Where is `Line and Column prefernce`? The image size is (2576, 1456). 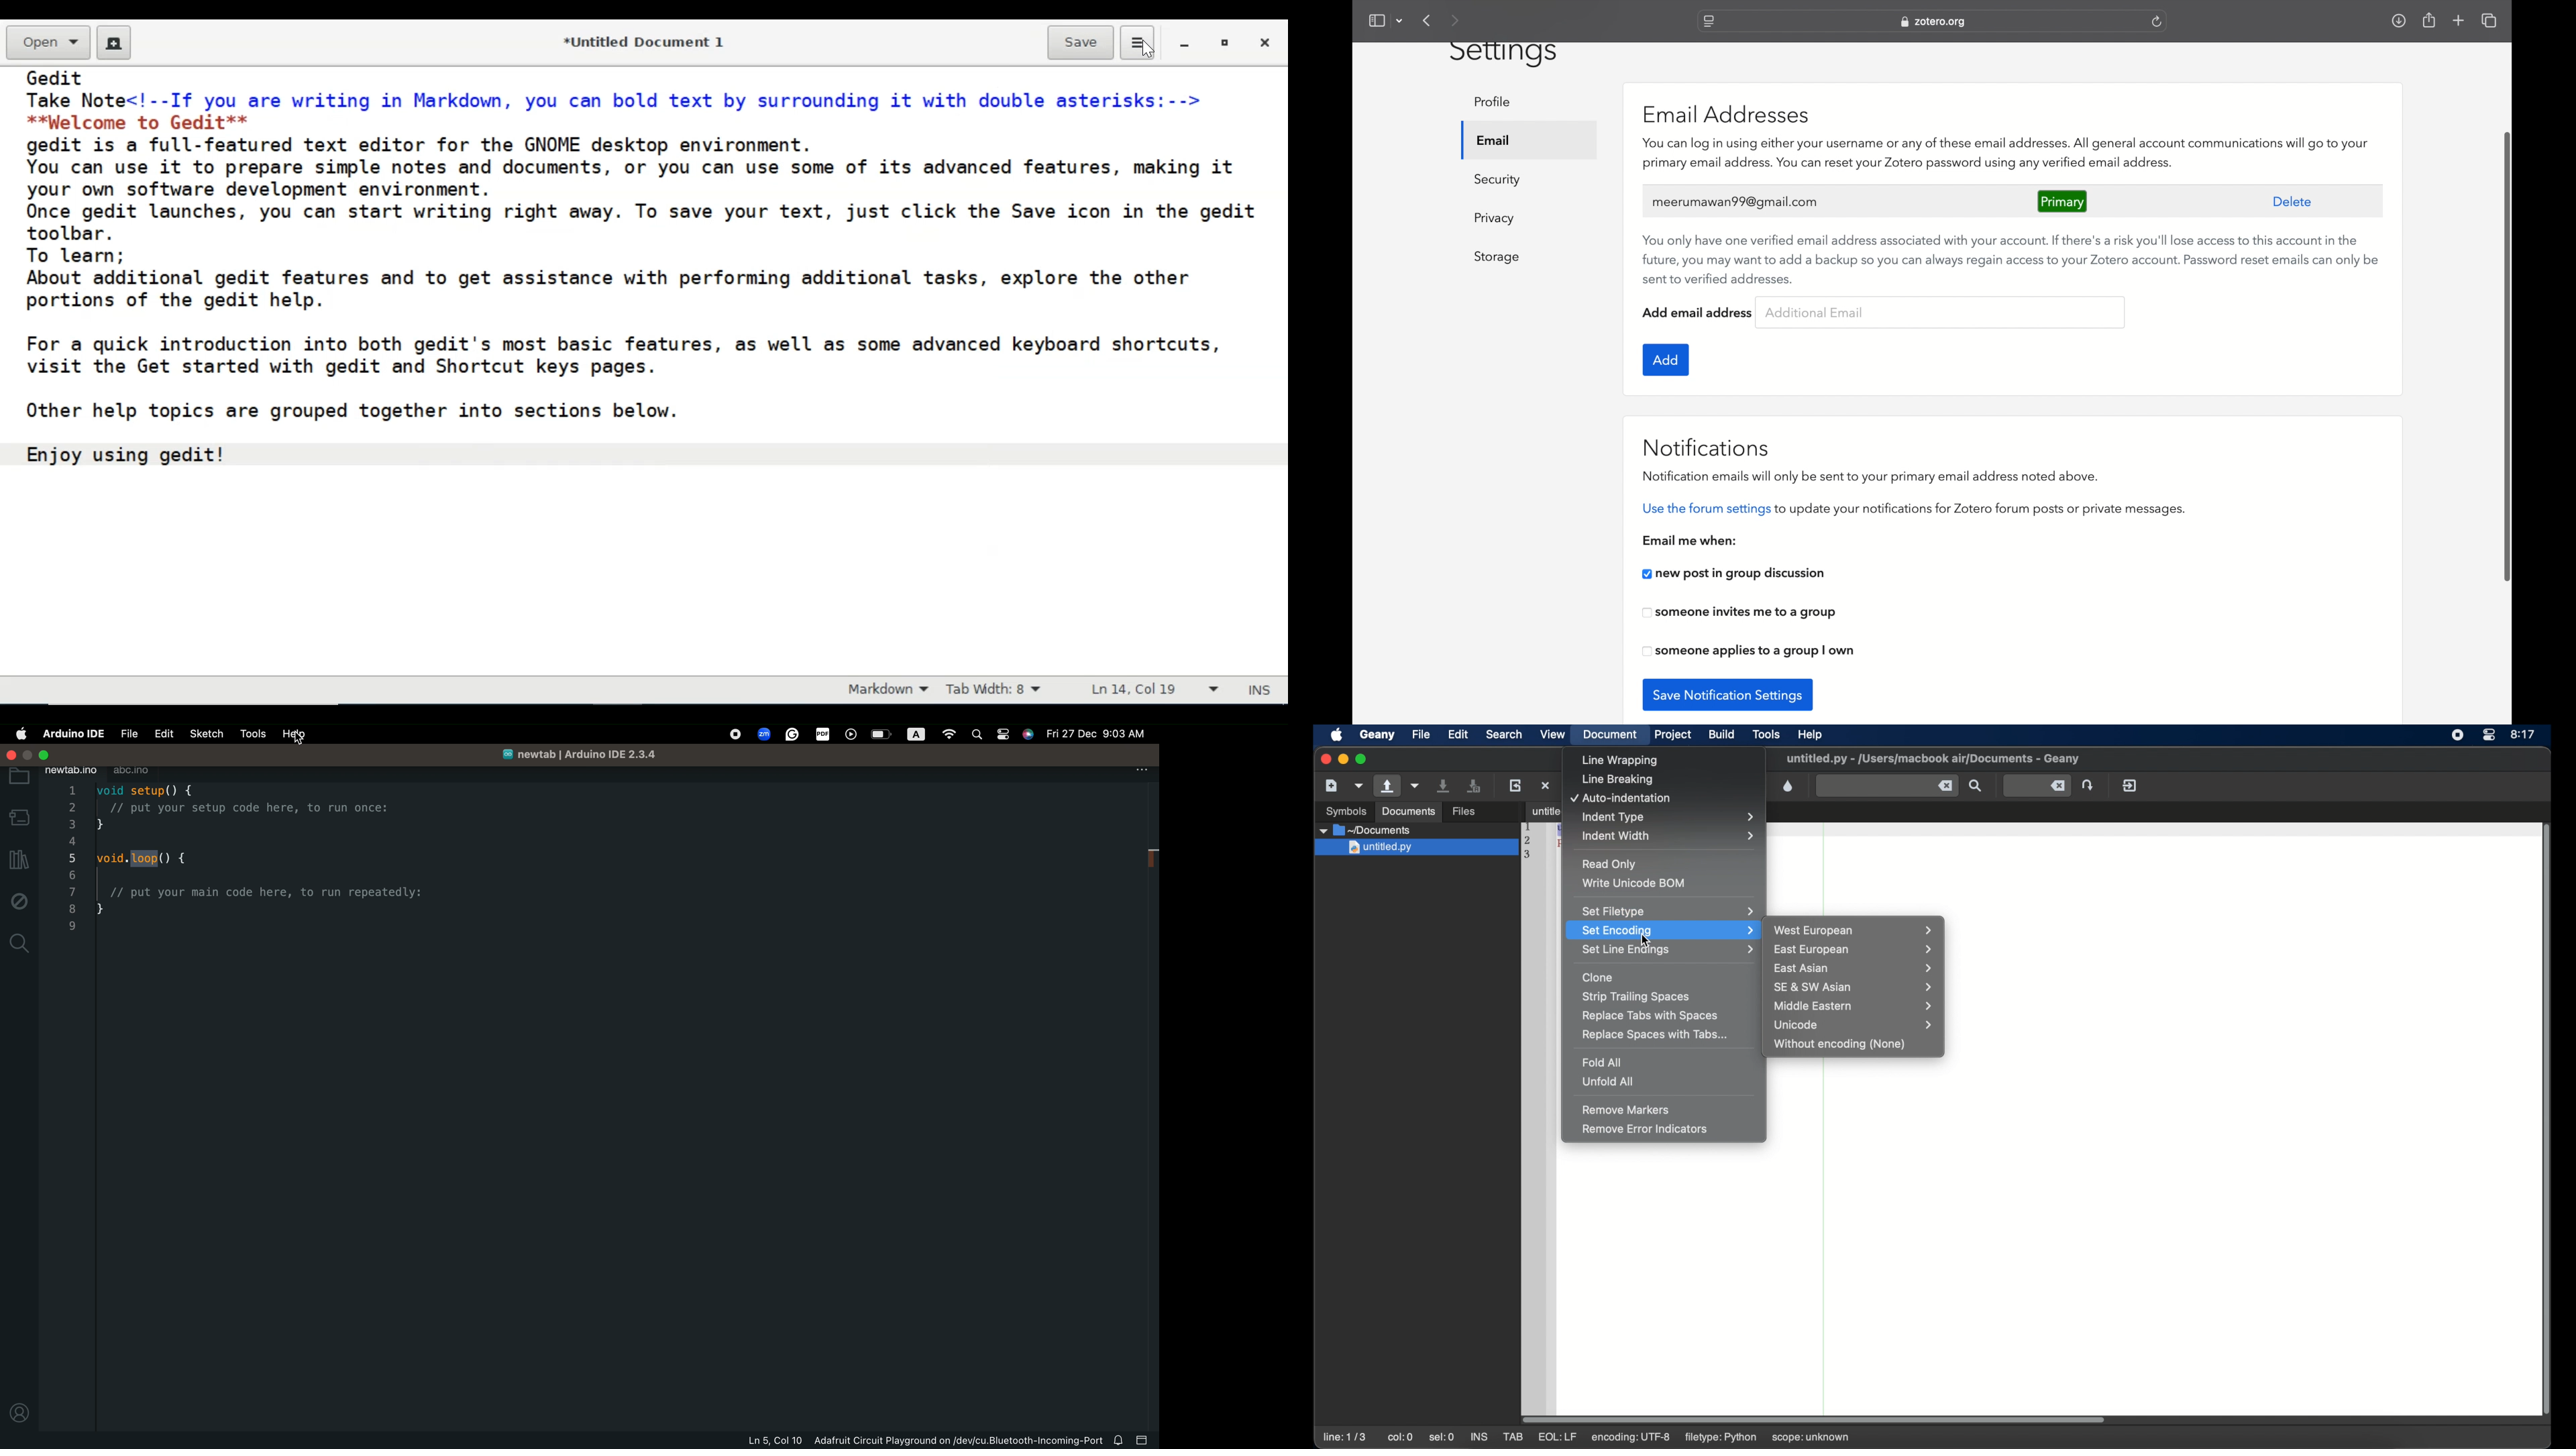
Line and Column prefernce is located at coordinates (1157, 691).